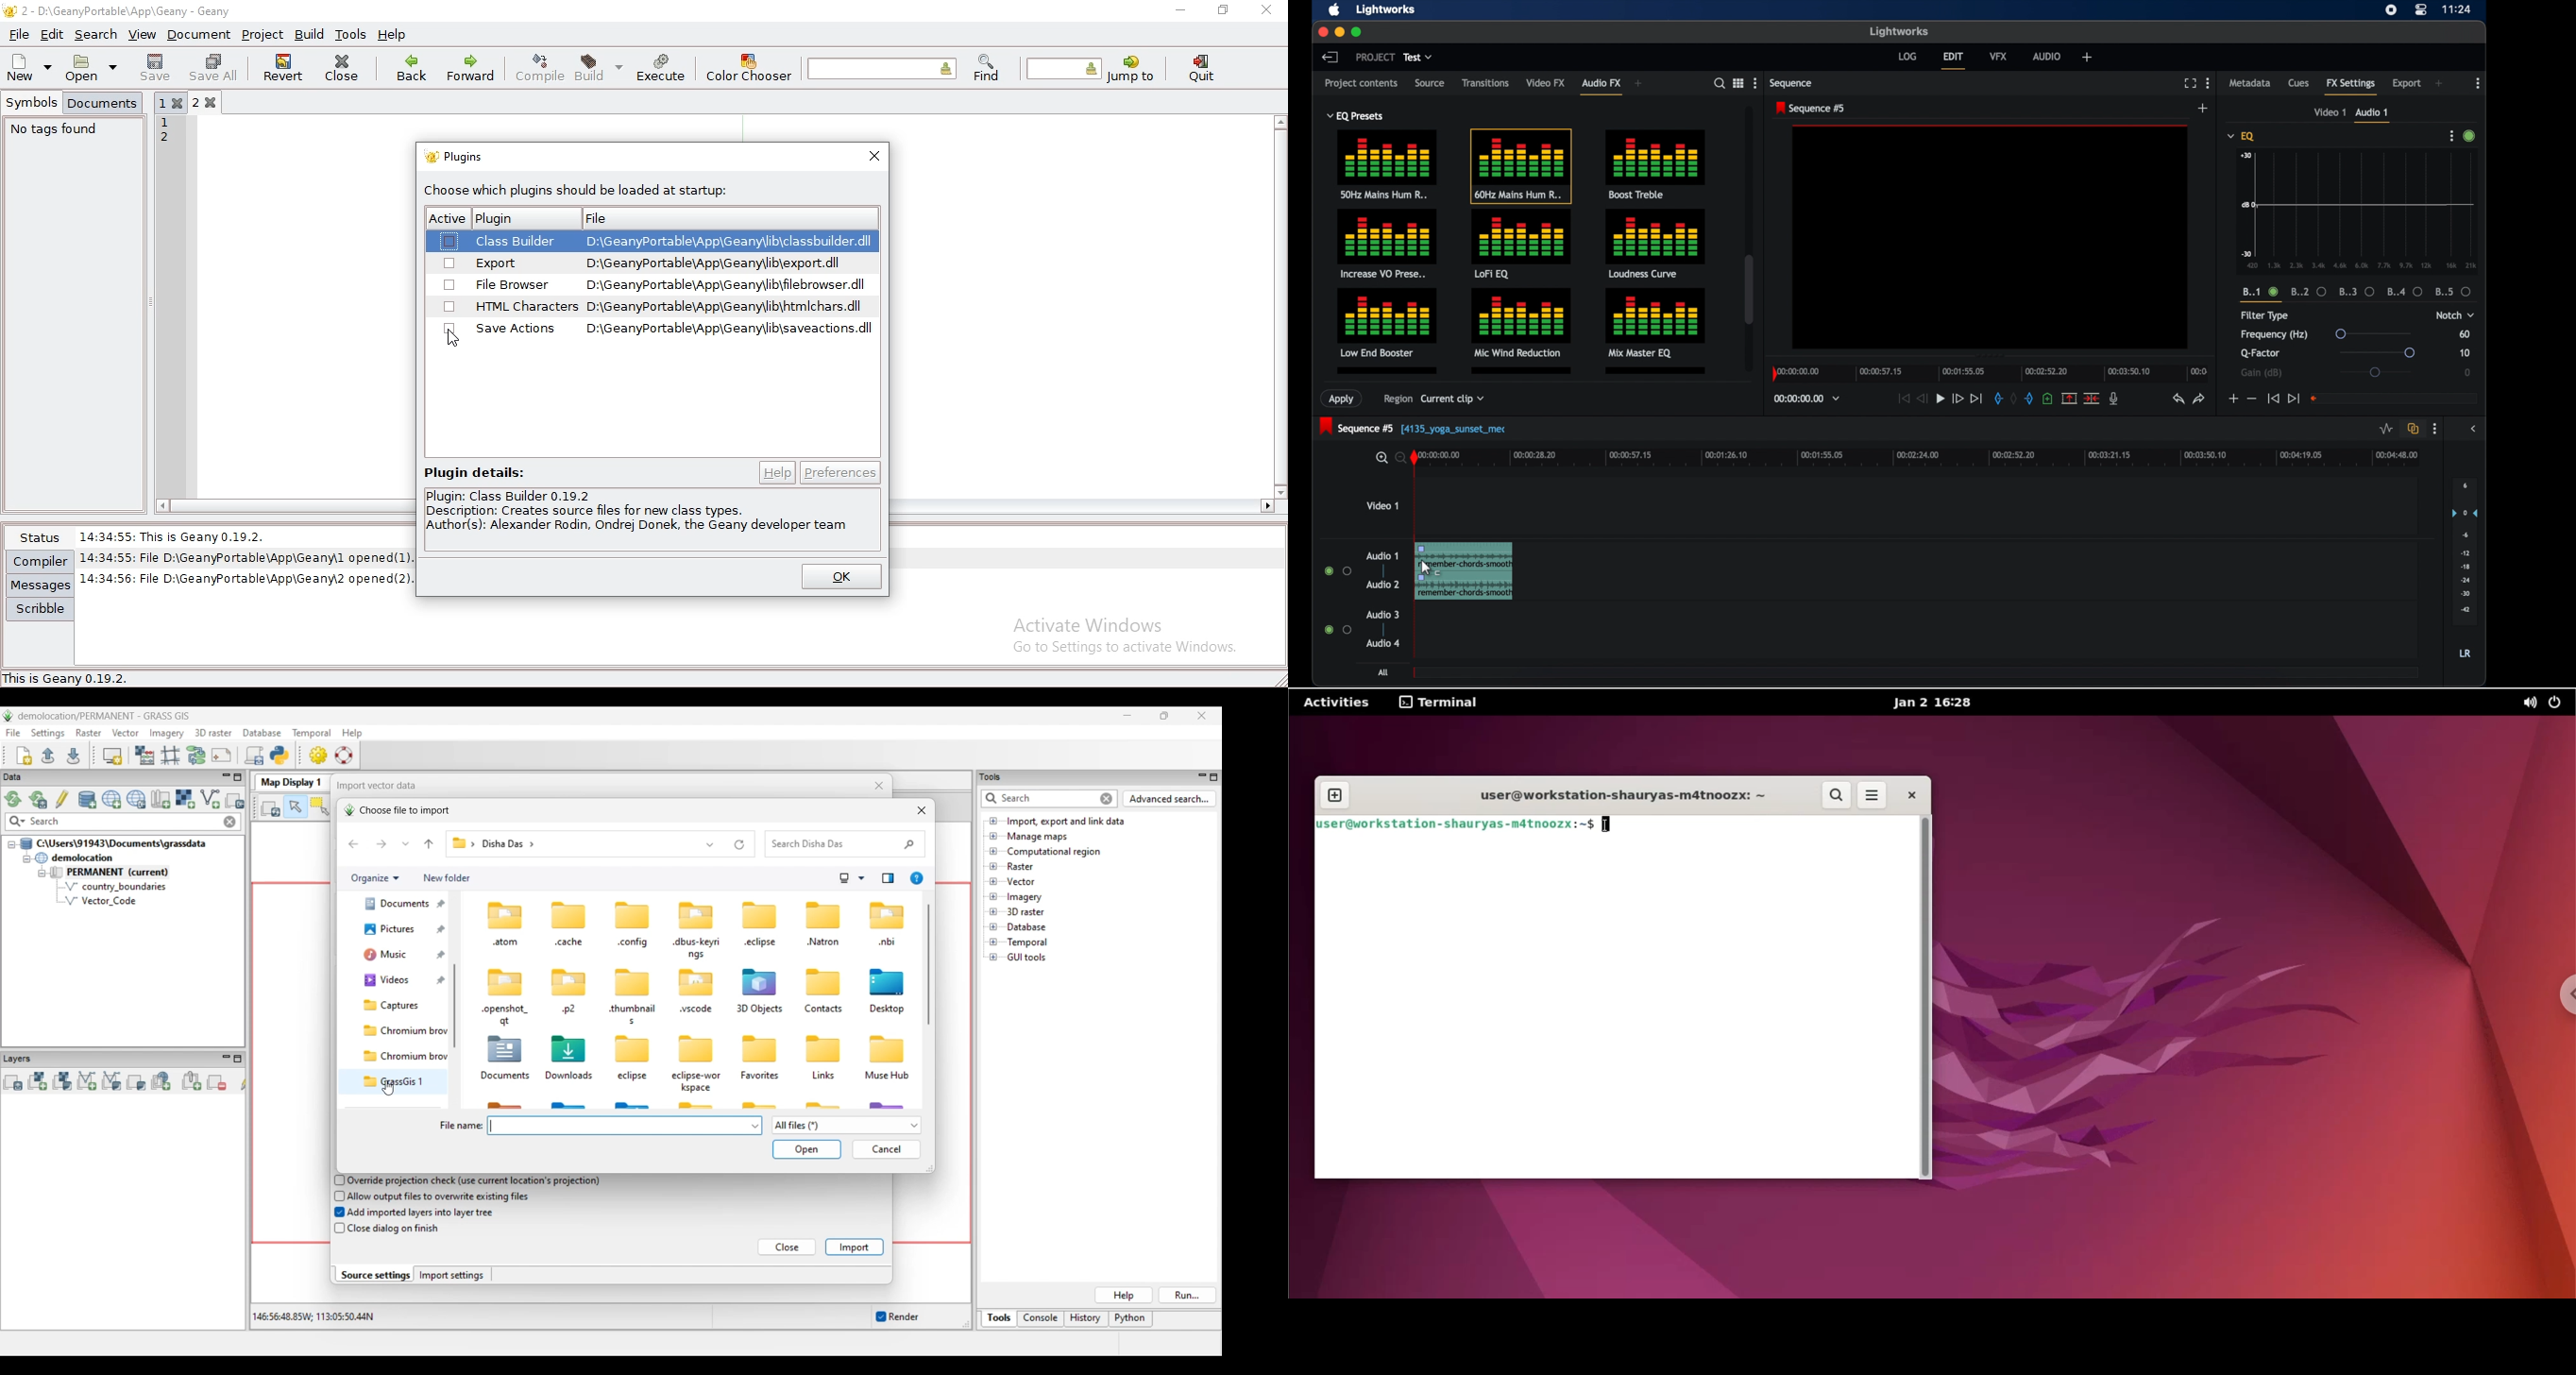 The width and height of the screenshot is (2576, 1400). Describe the element at coordinates (875, 155) in the screenshot. I see `close` at that location.